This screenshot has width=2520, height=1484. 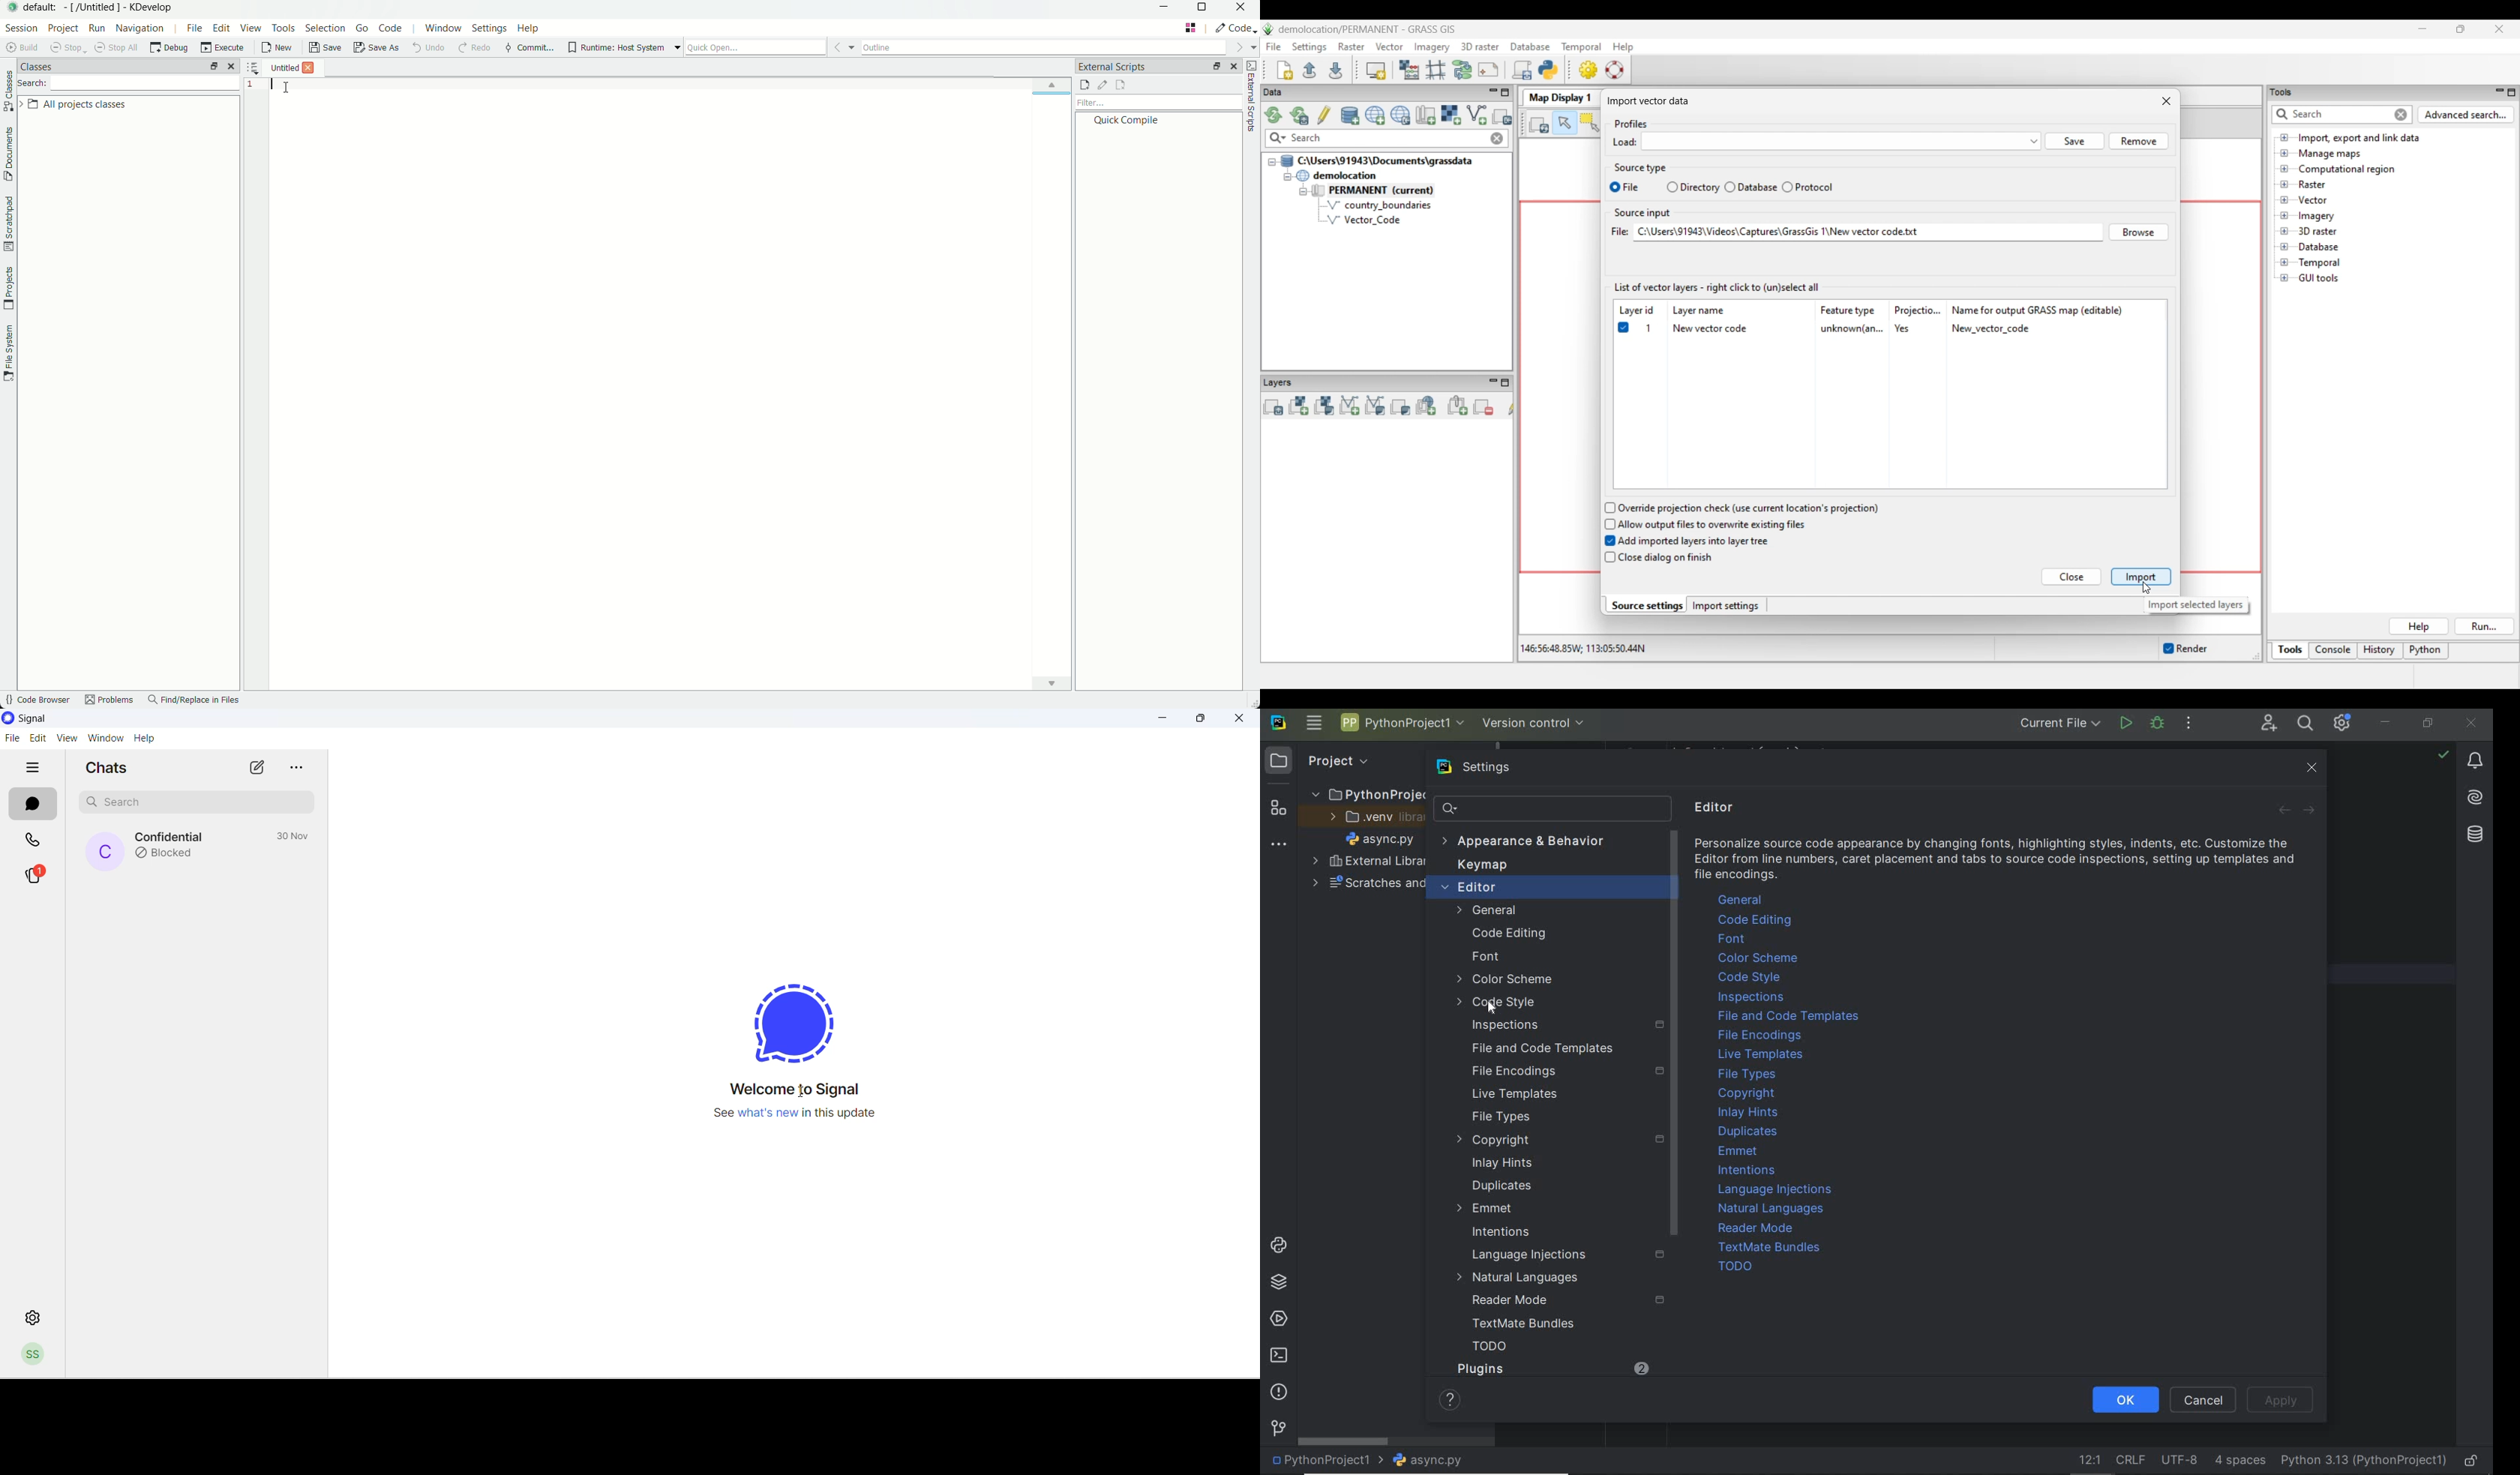 What do you see at coordinates (1750, 977) in the screenshot?
I see `code style` at bounding box center [1750, 977].